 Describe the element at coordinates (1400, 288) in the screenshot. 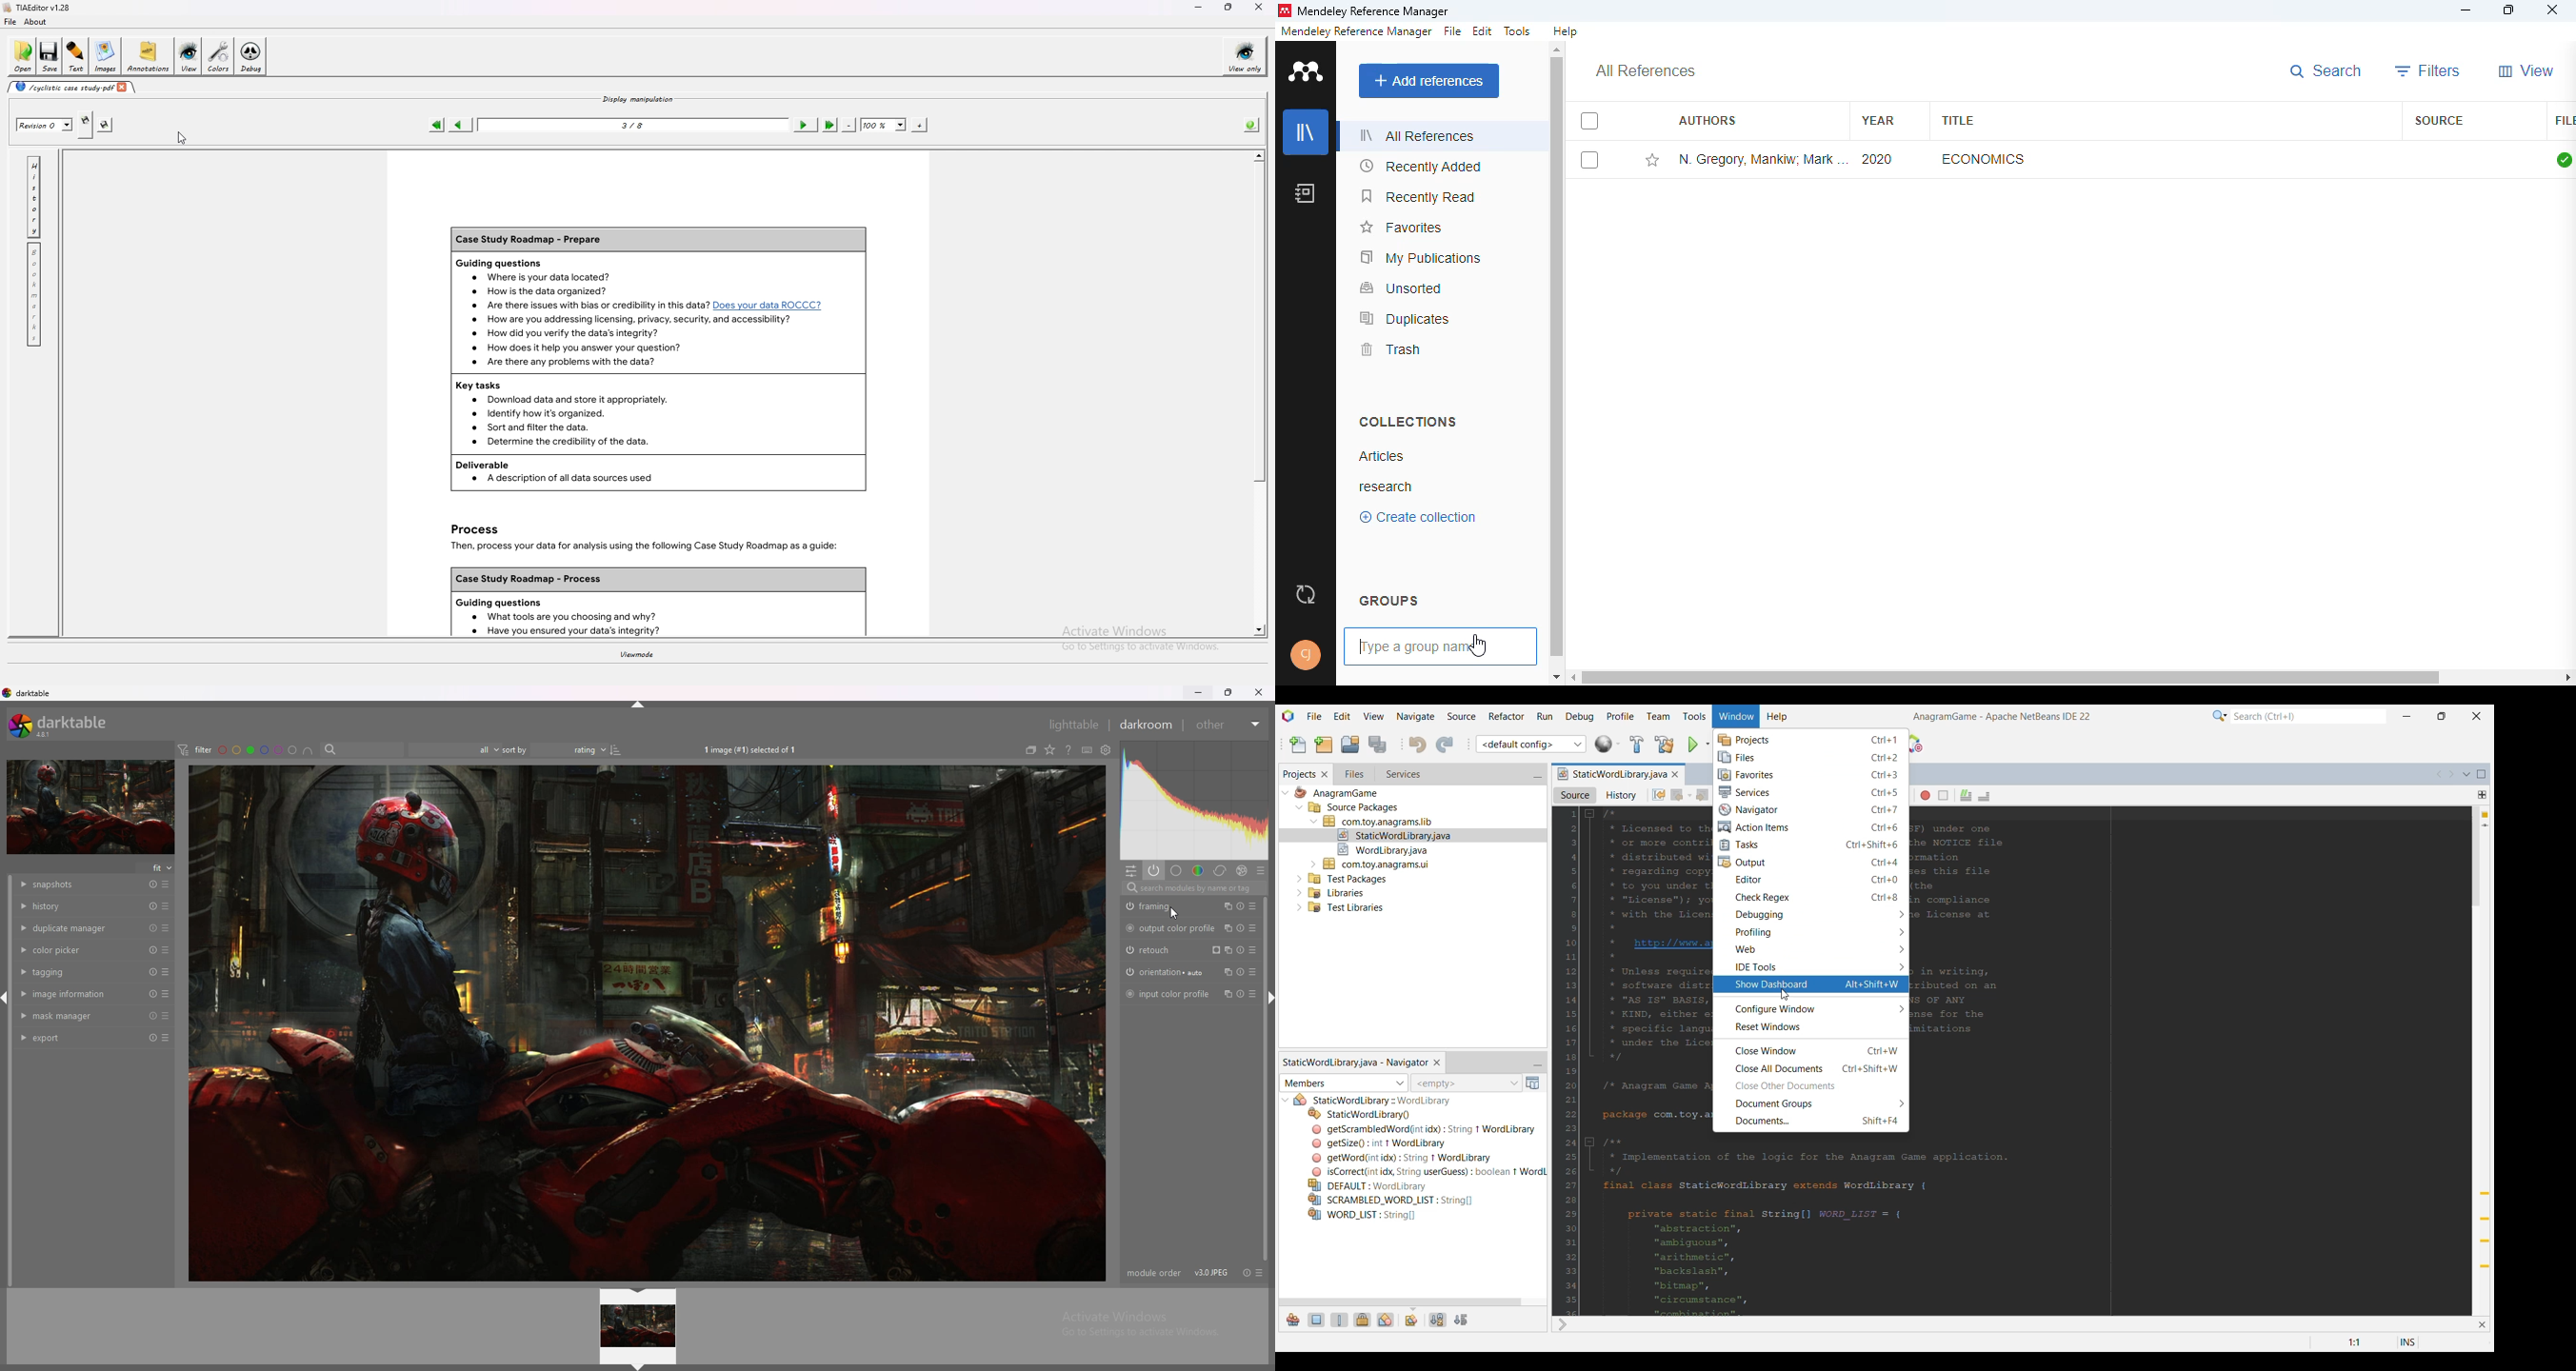

I see `unsorted` at that location.